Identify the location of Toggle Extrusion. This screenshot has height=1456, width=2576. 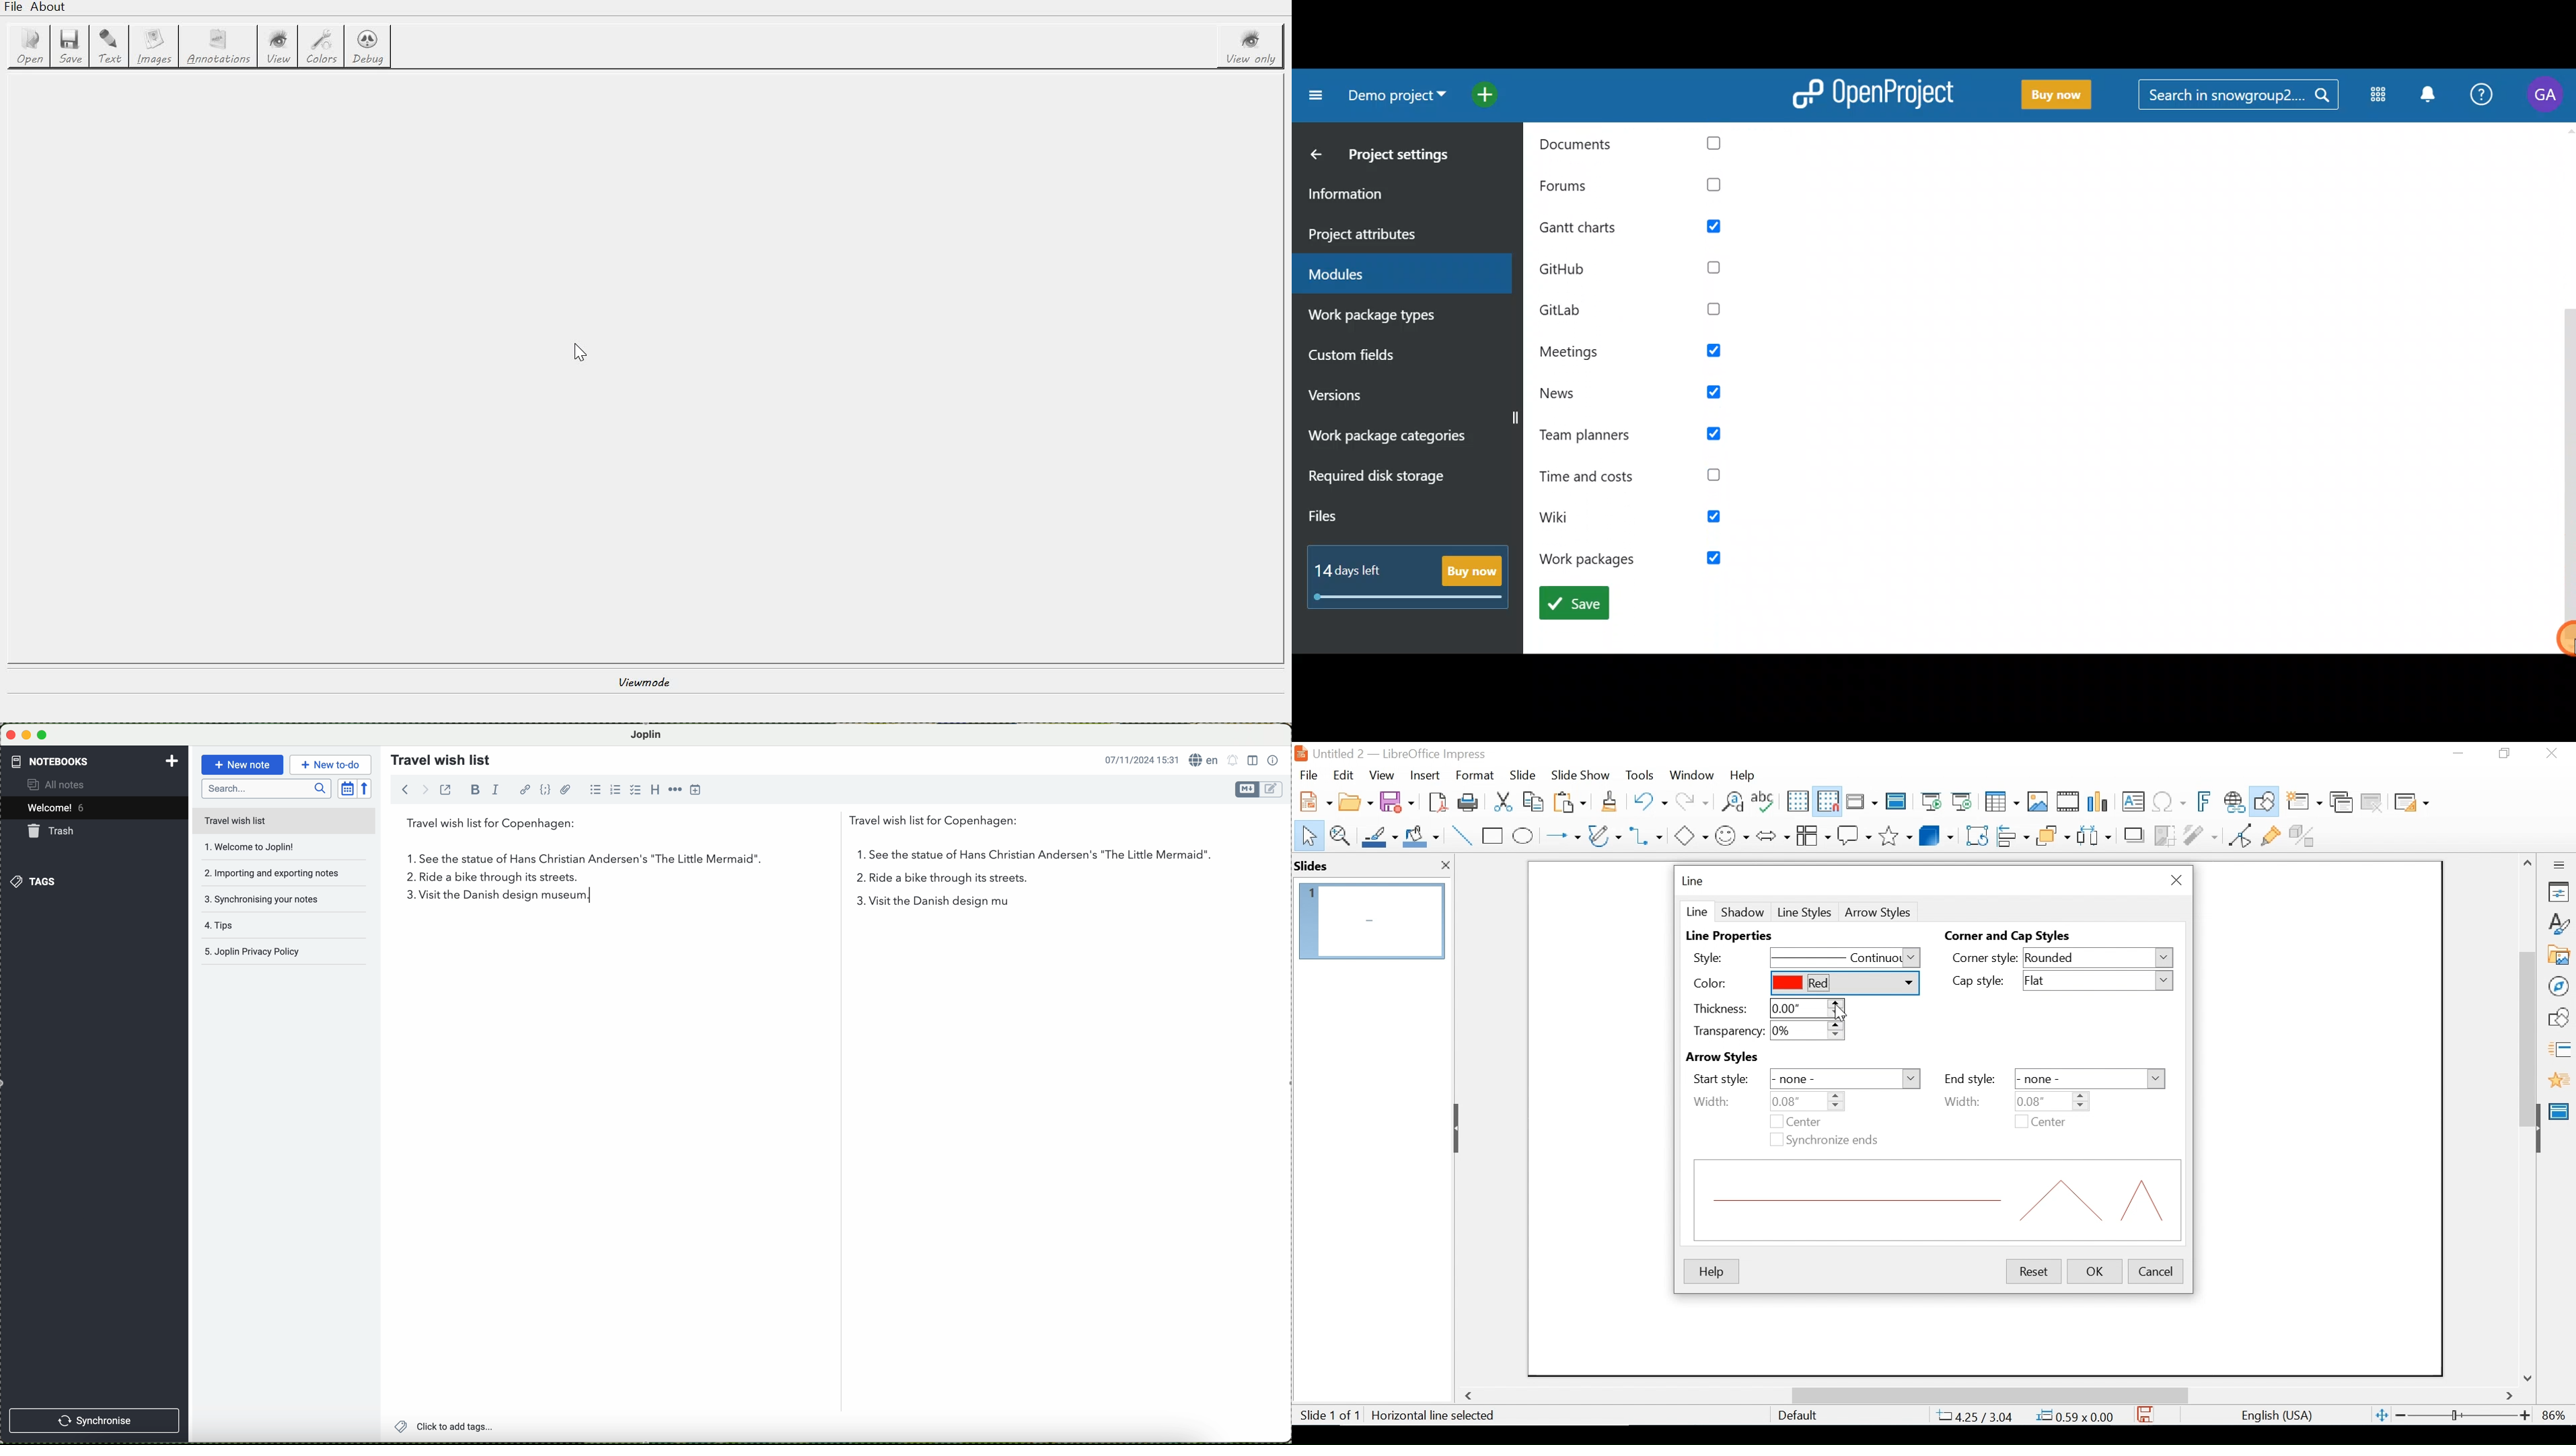
(2305, 834).